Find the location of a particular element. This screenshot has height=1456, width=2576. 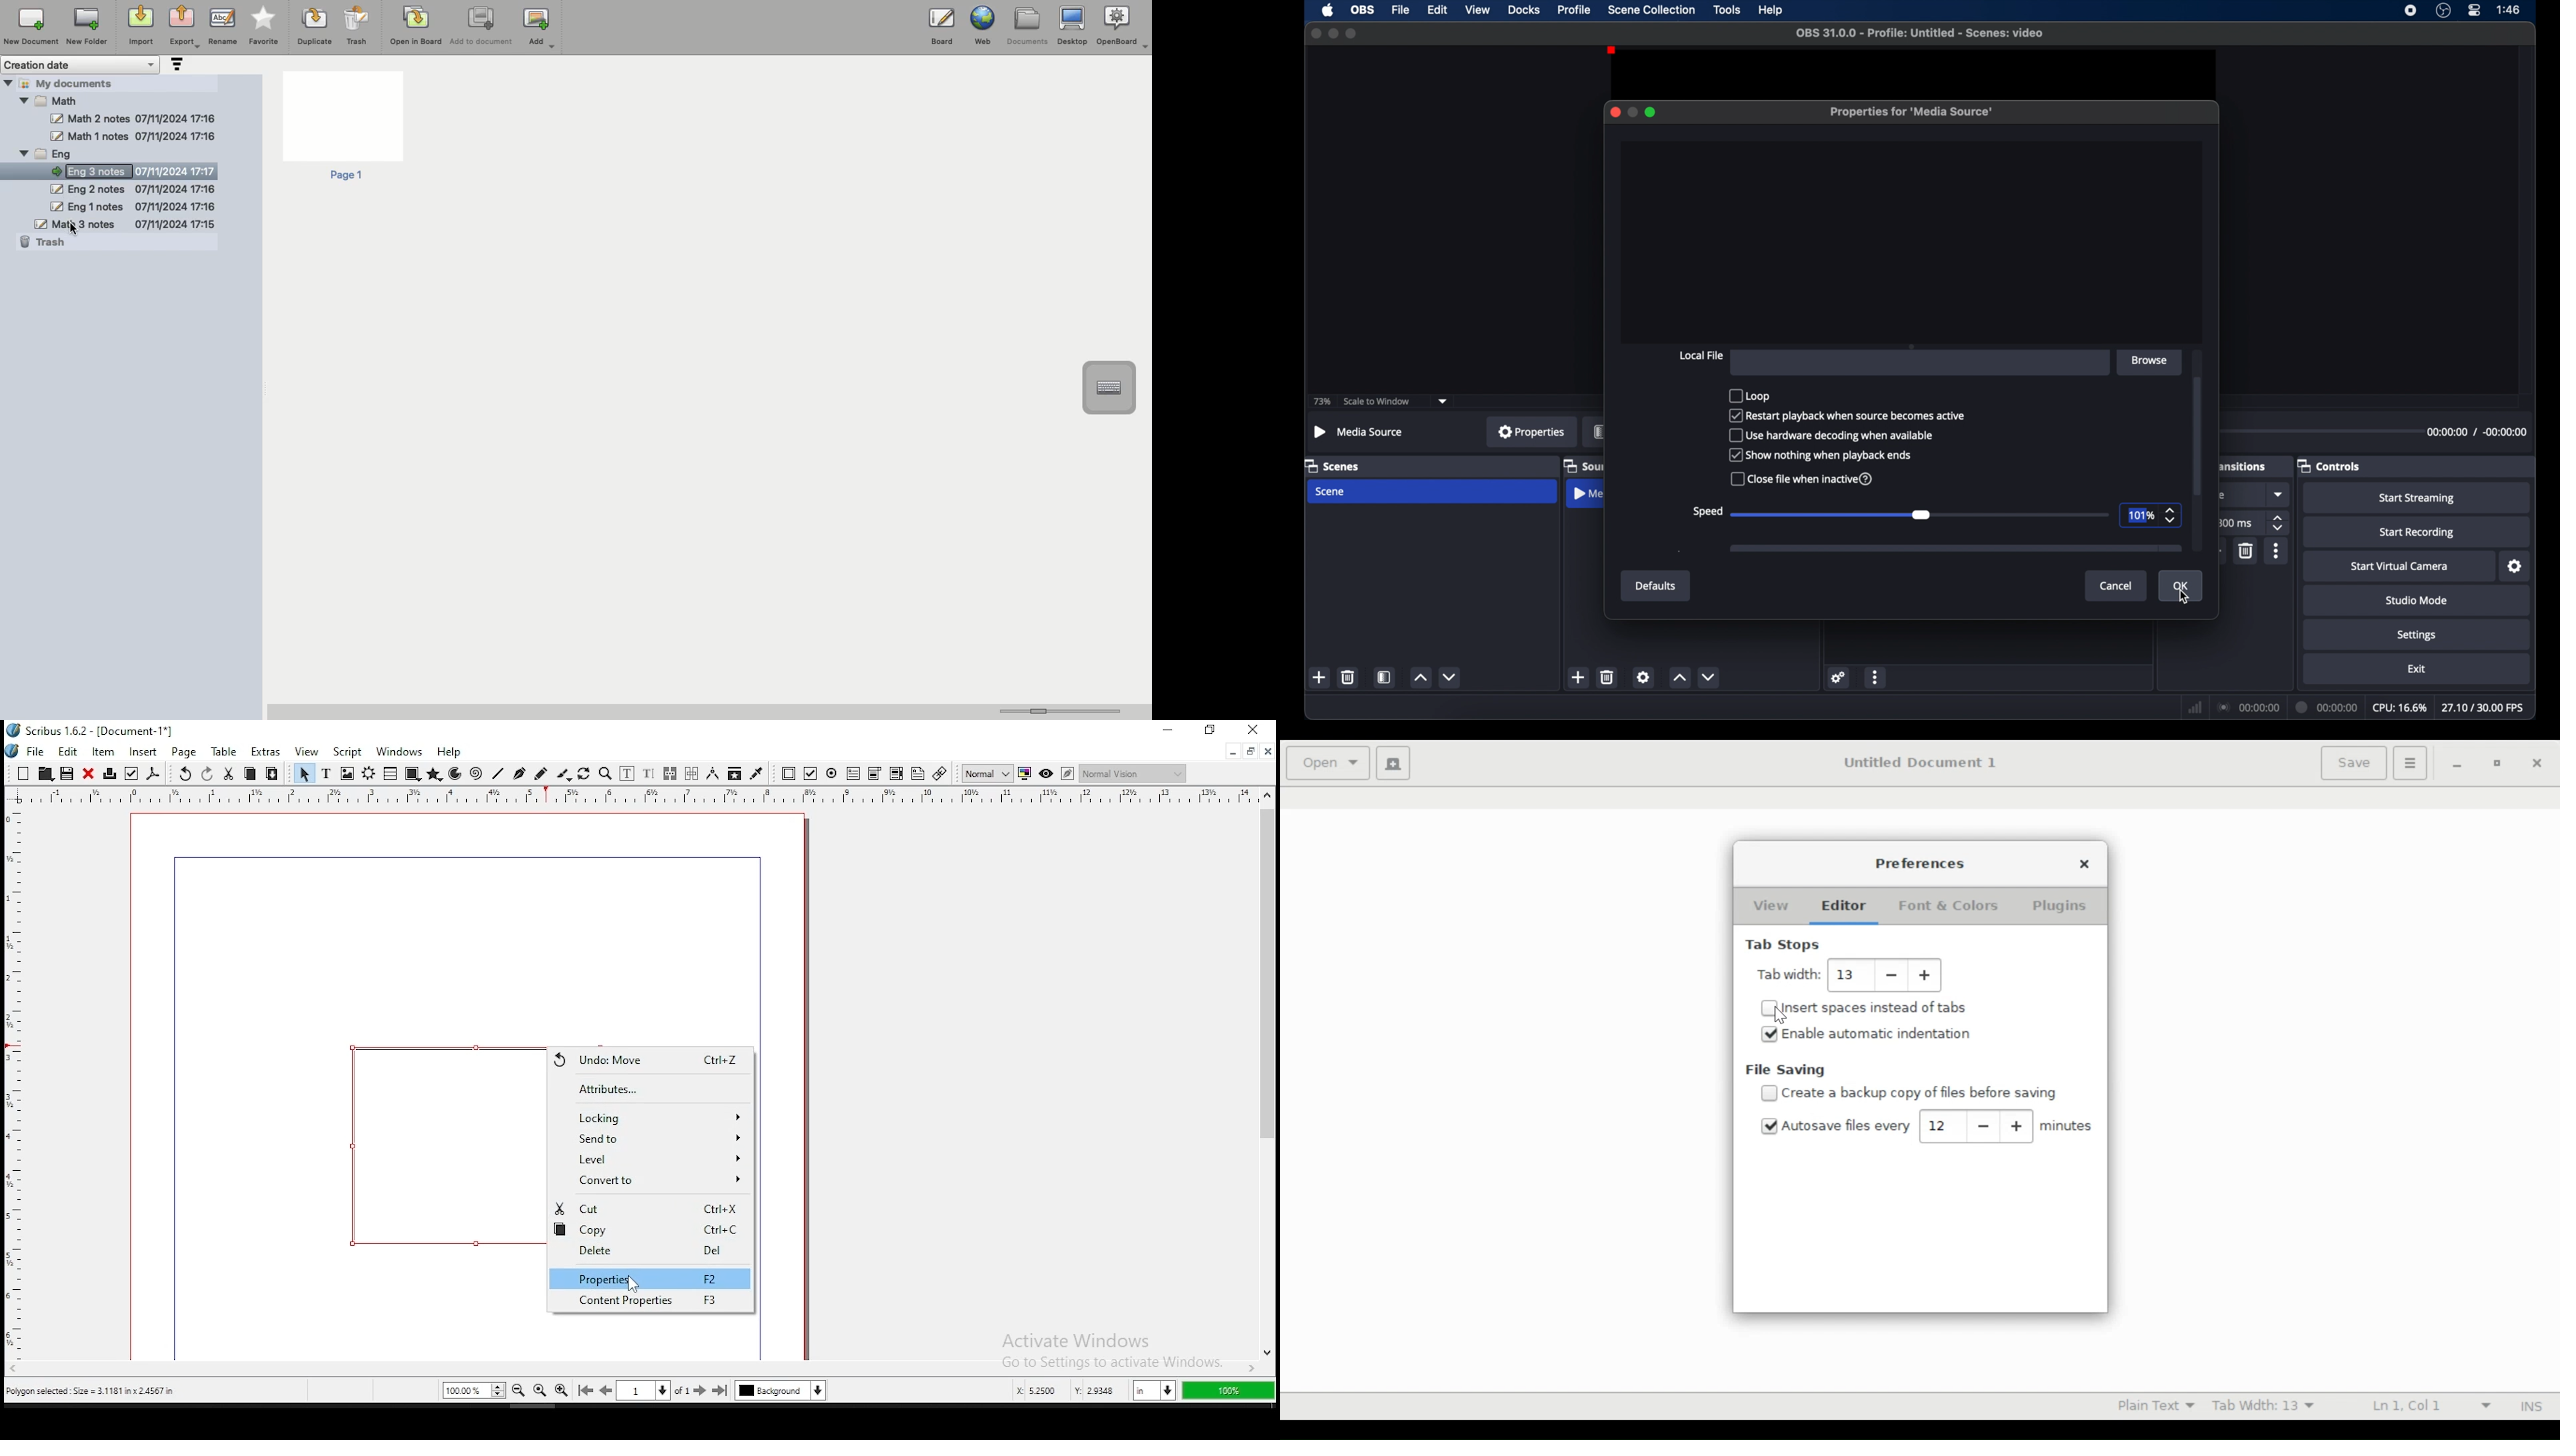

101% is located at coordinates (2141, 516).